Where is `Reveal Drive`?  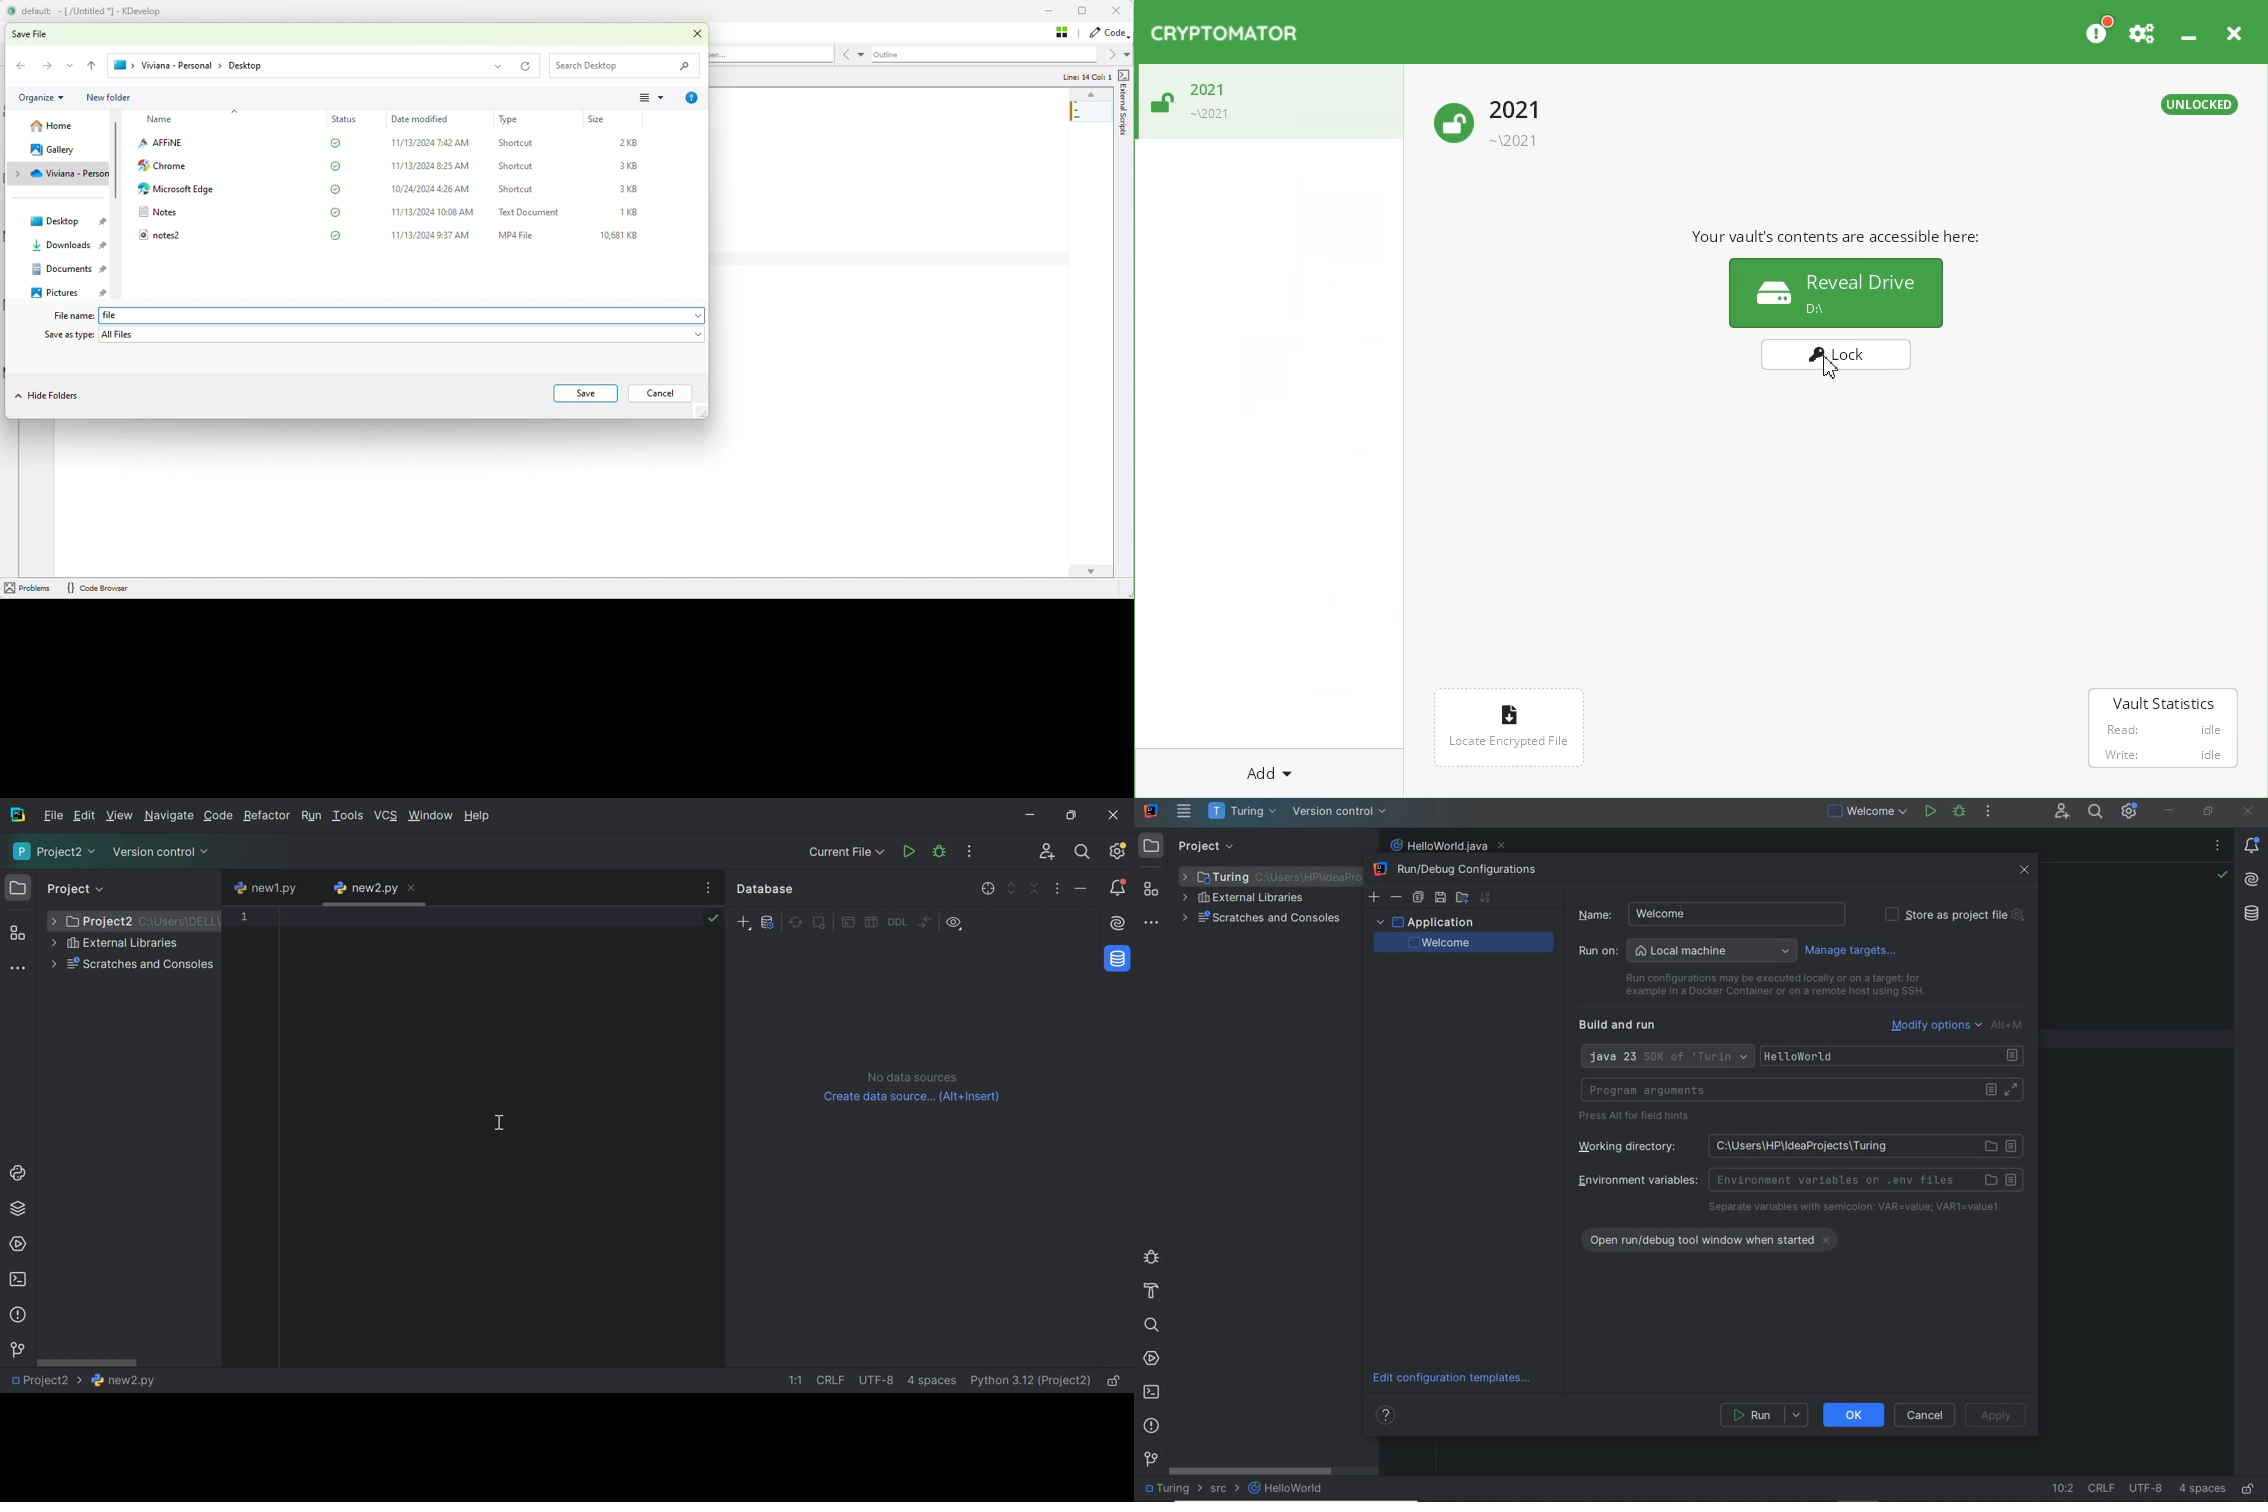
Reveal Drive is located at coordinates (1834, 291).